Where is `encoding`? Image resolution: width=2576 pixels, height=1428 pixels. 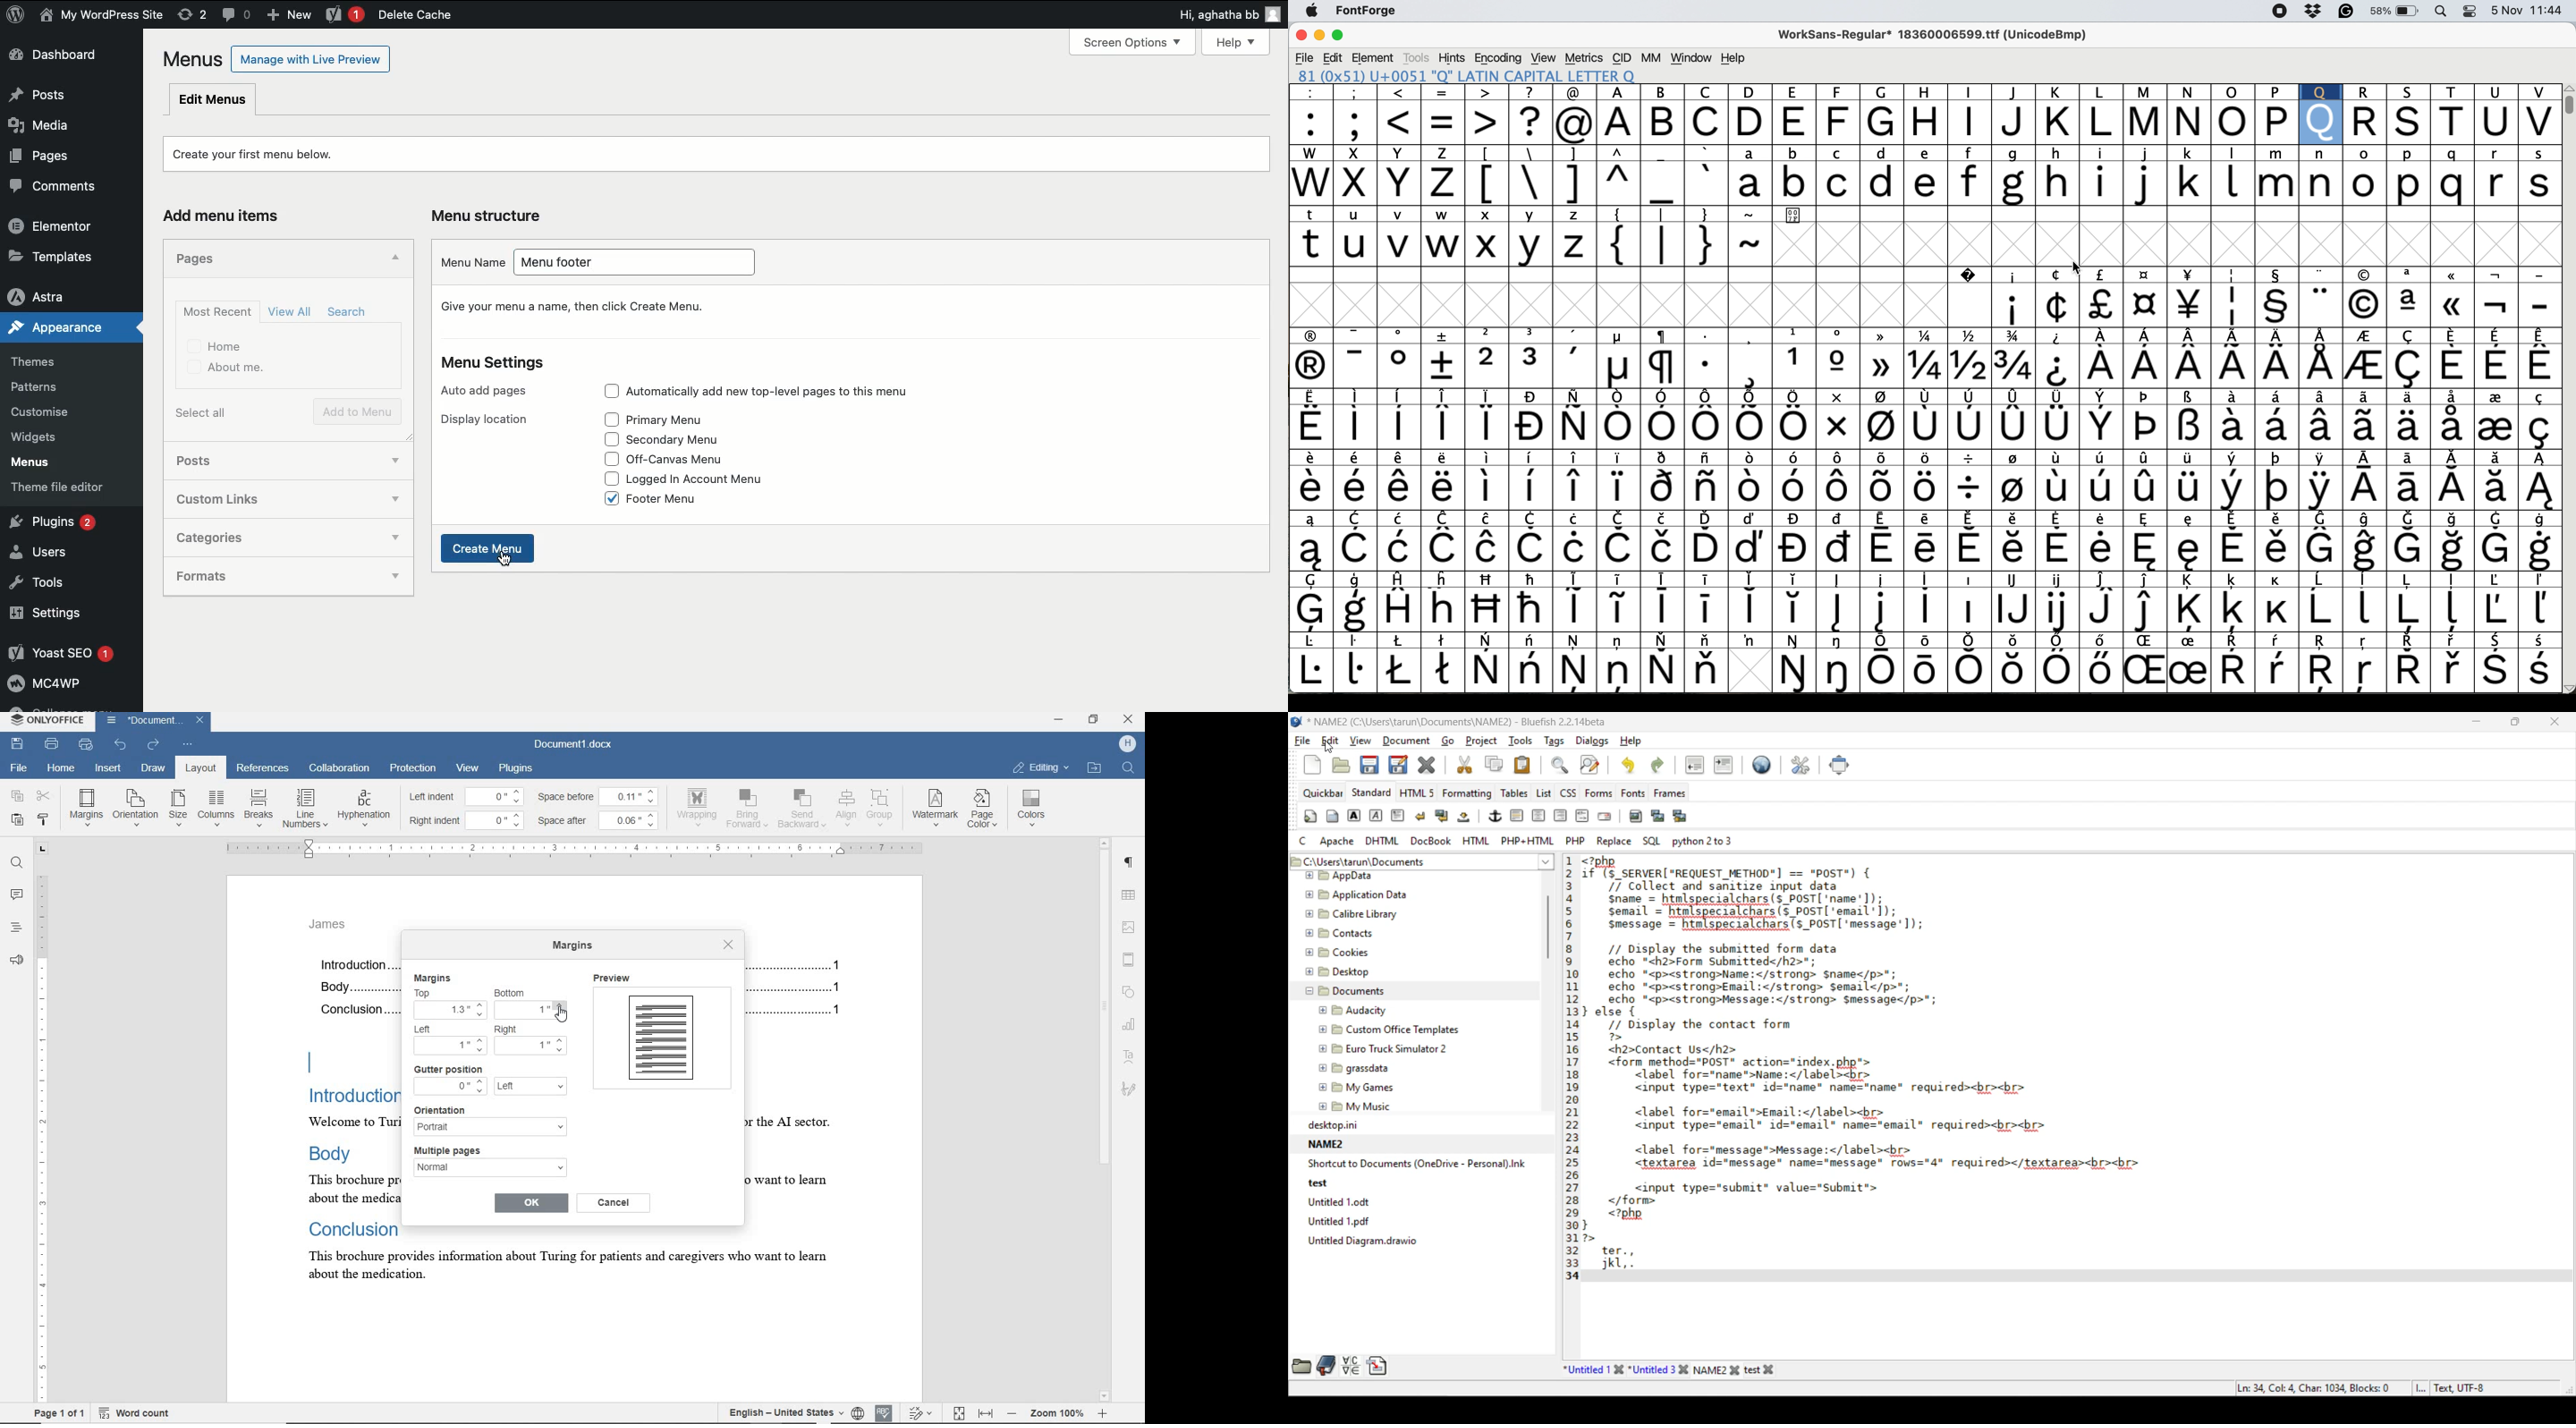 encoding is located at coordinates (1499, 57).